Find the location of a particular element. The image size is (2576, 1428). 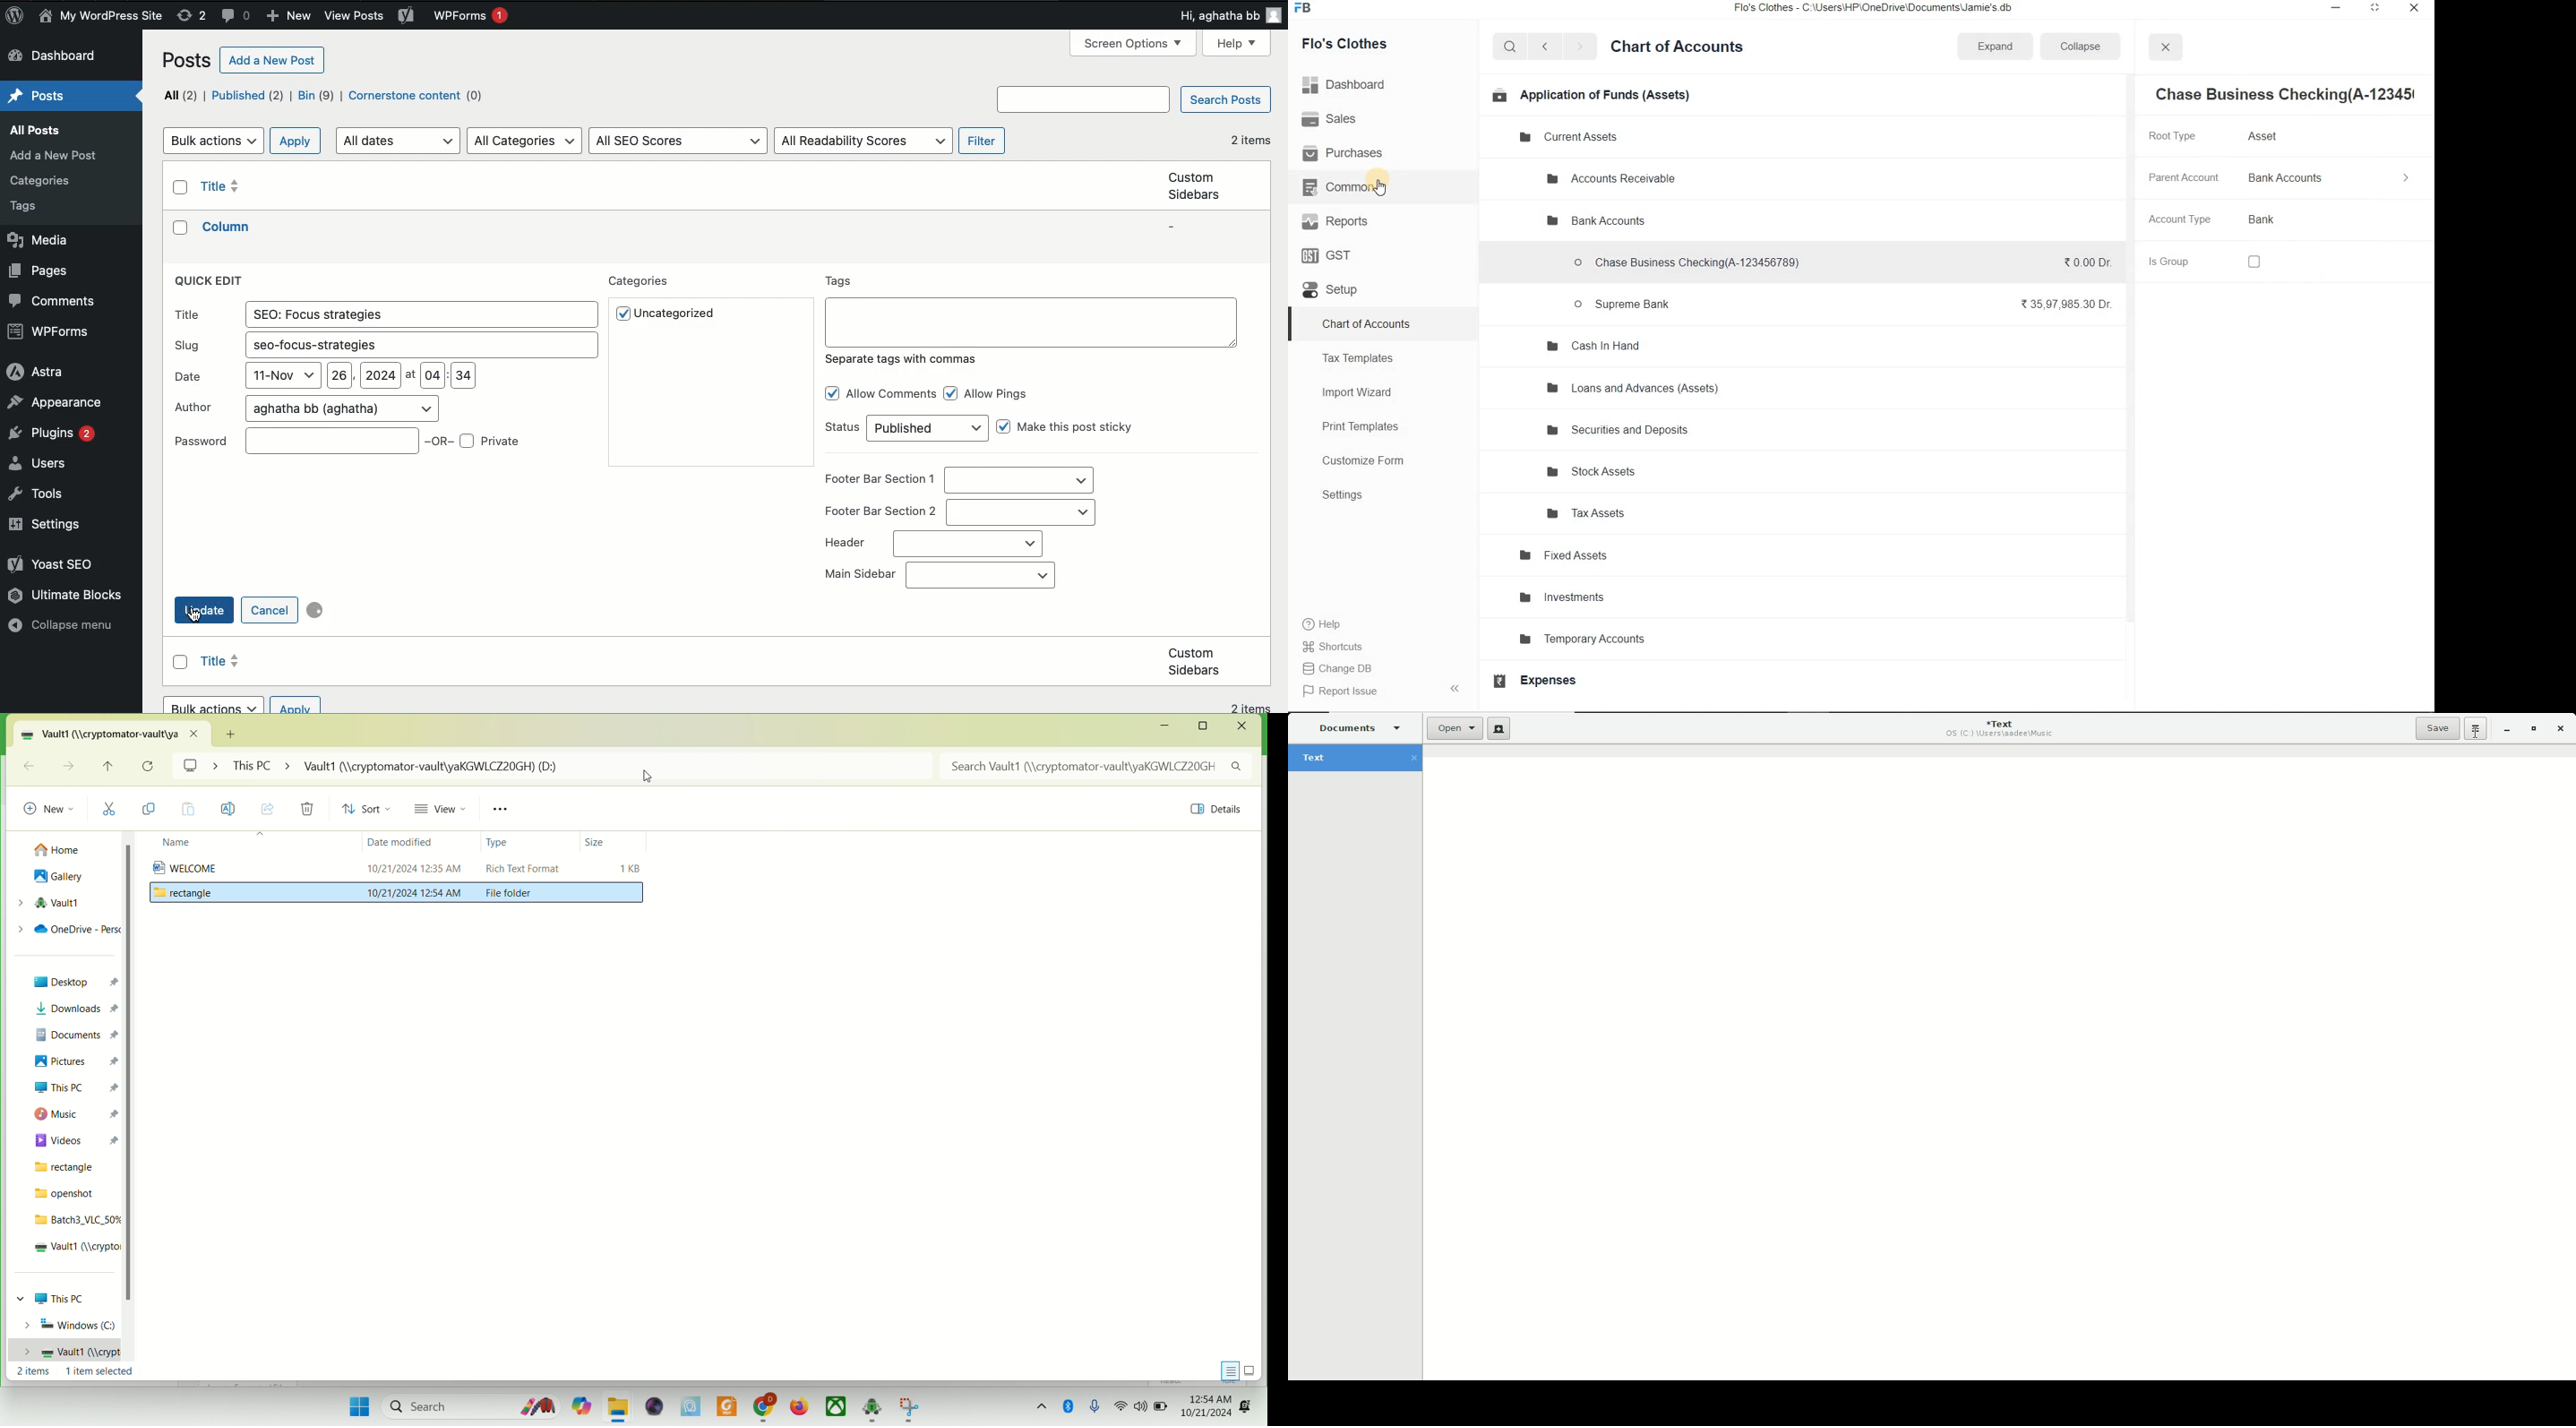

Report Issue is located at coordinates (1340, 691).